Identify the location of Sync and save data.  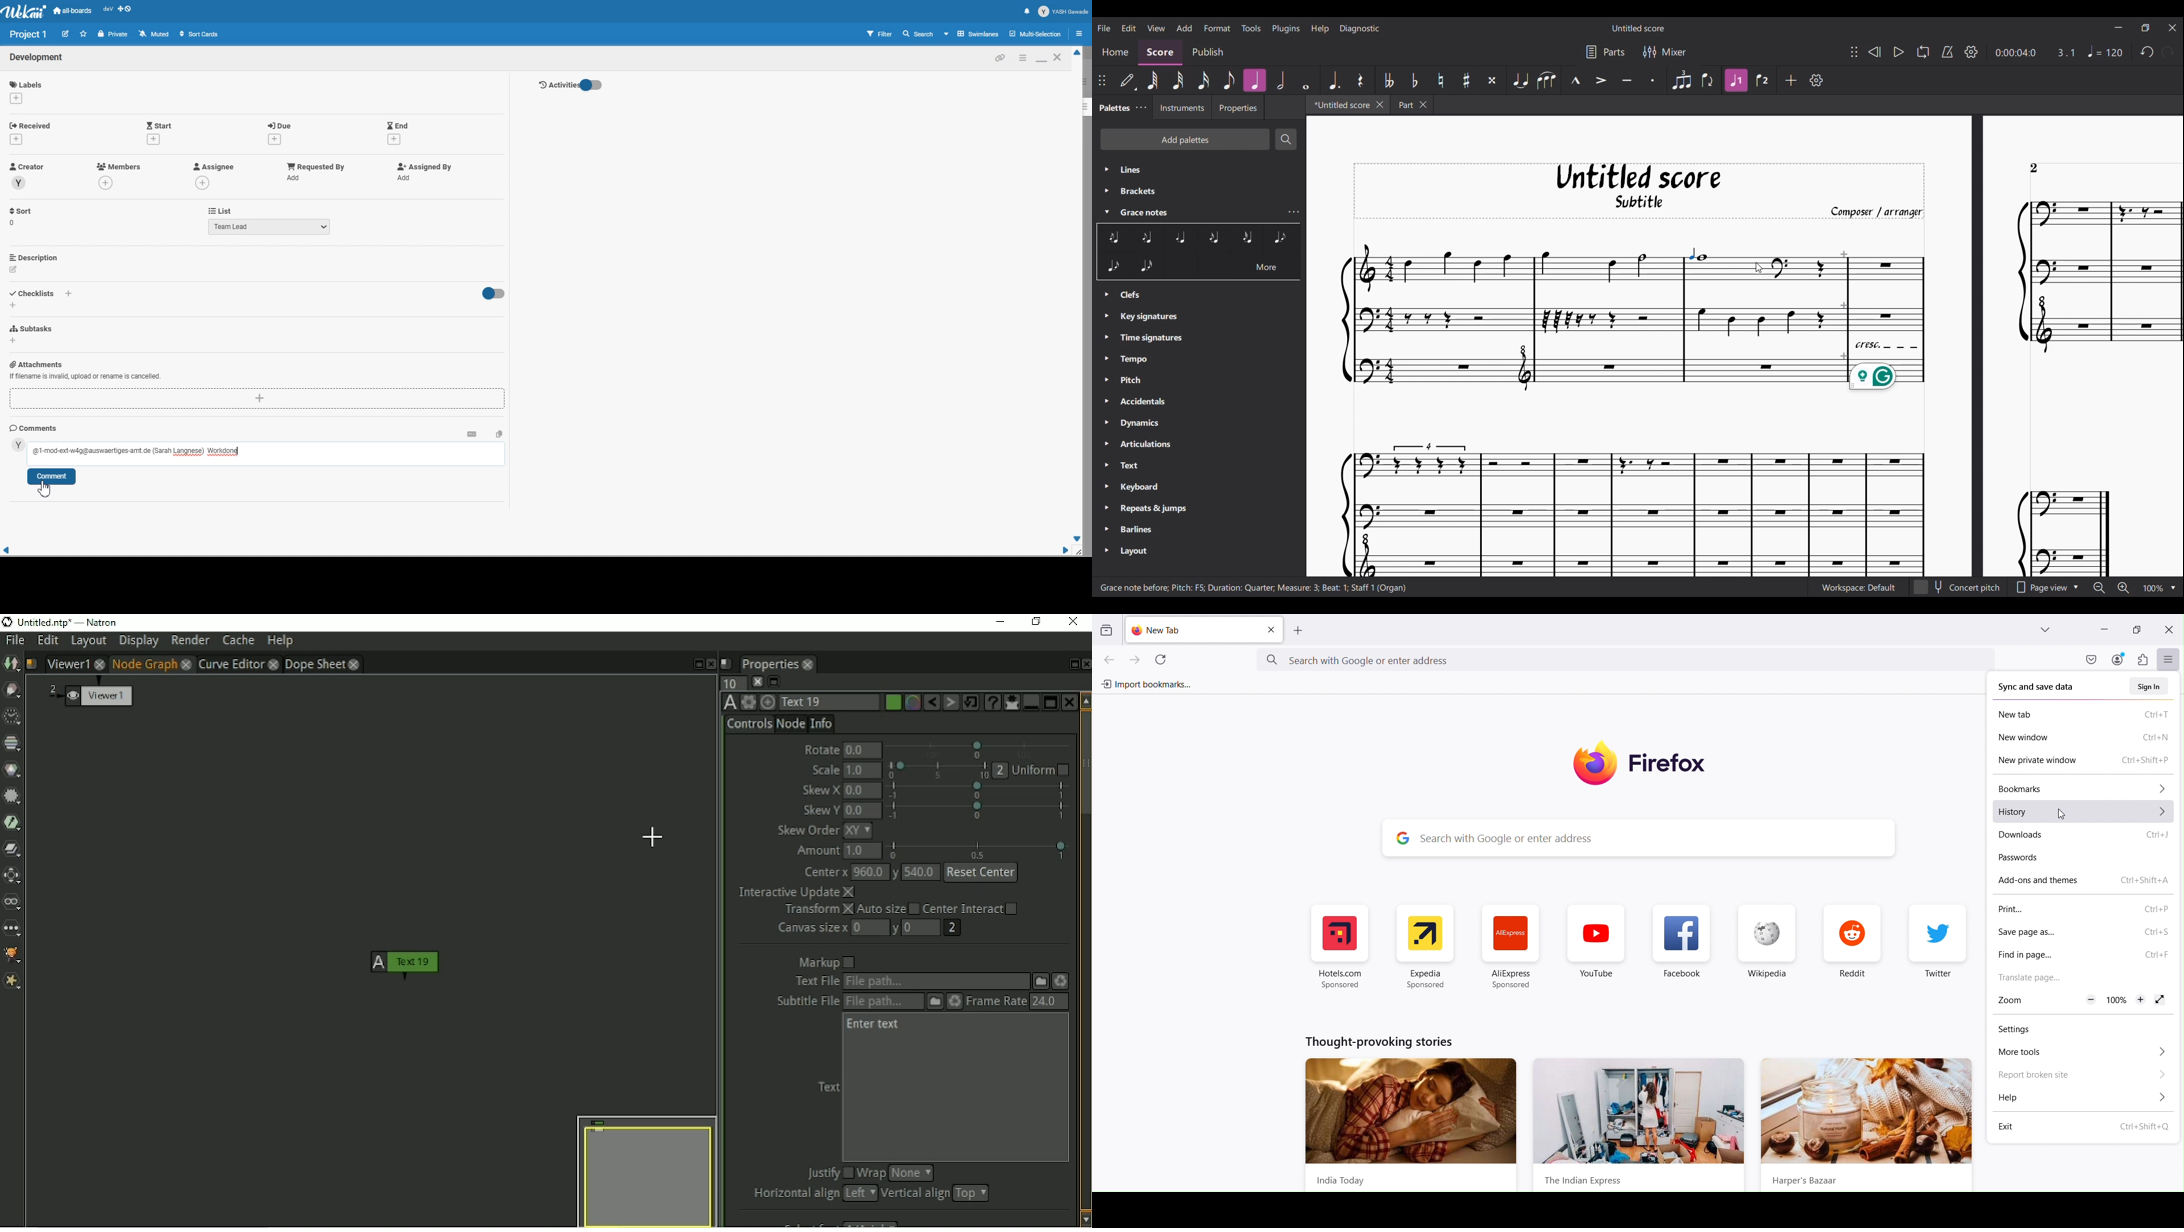
(2049, 687).